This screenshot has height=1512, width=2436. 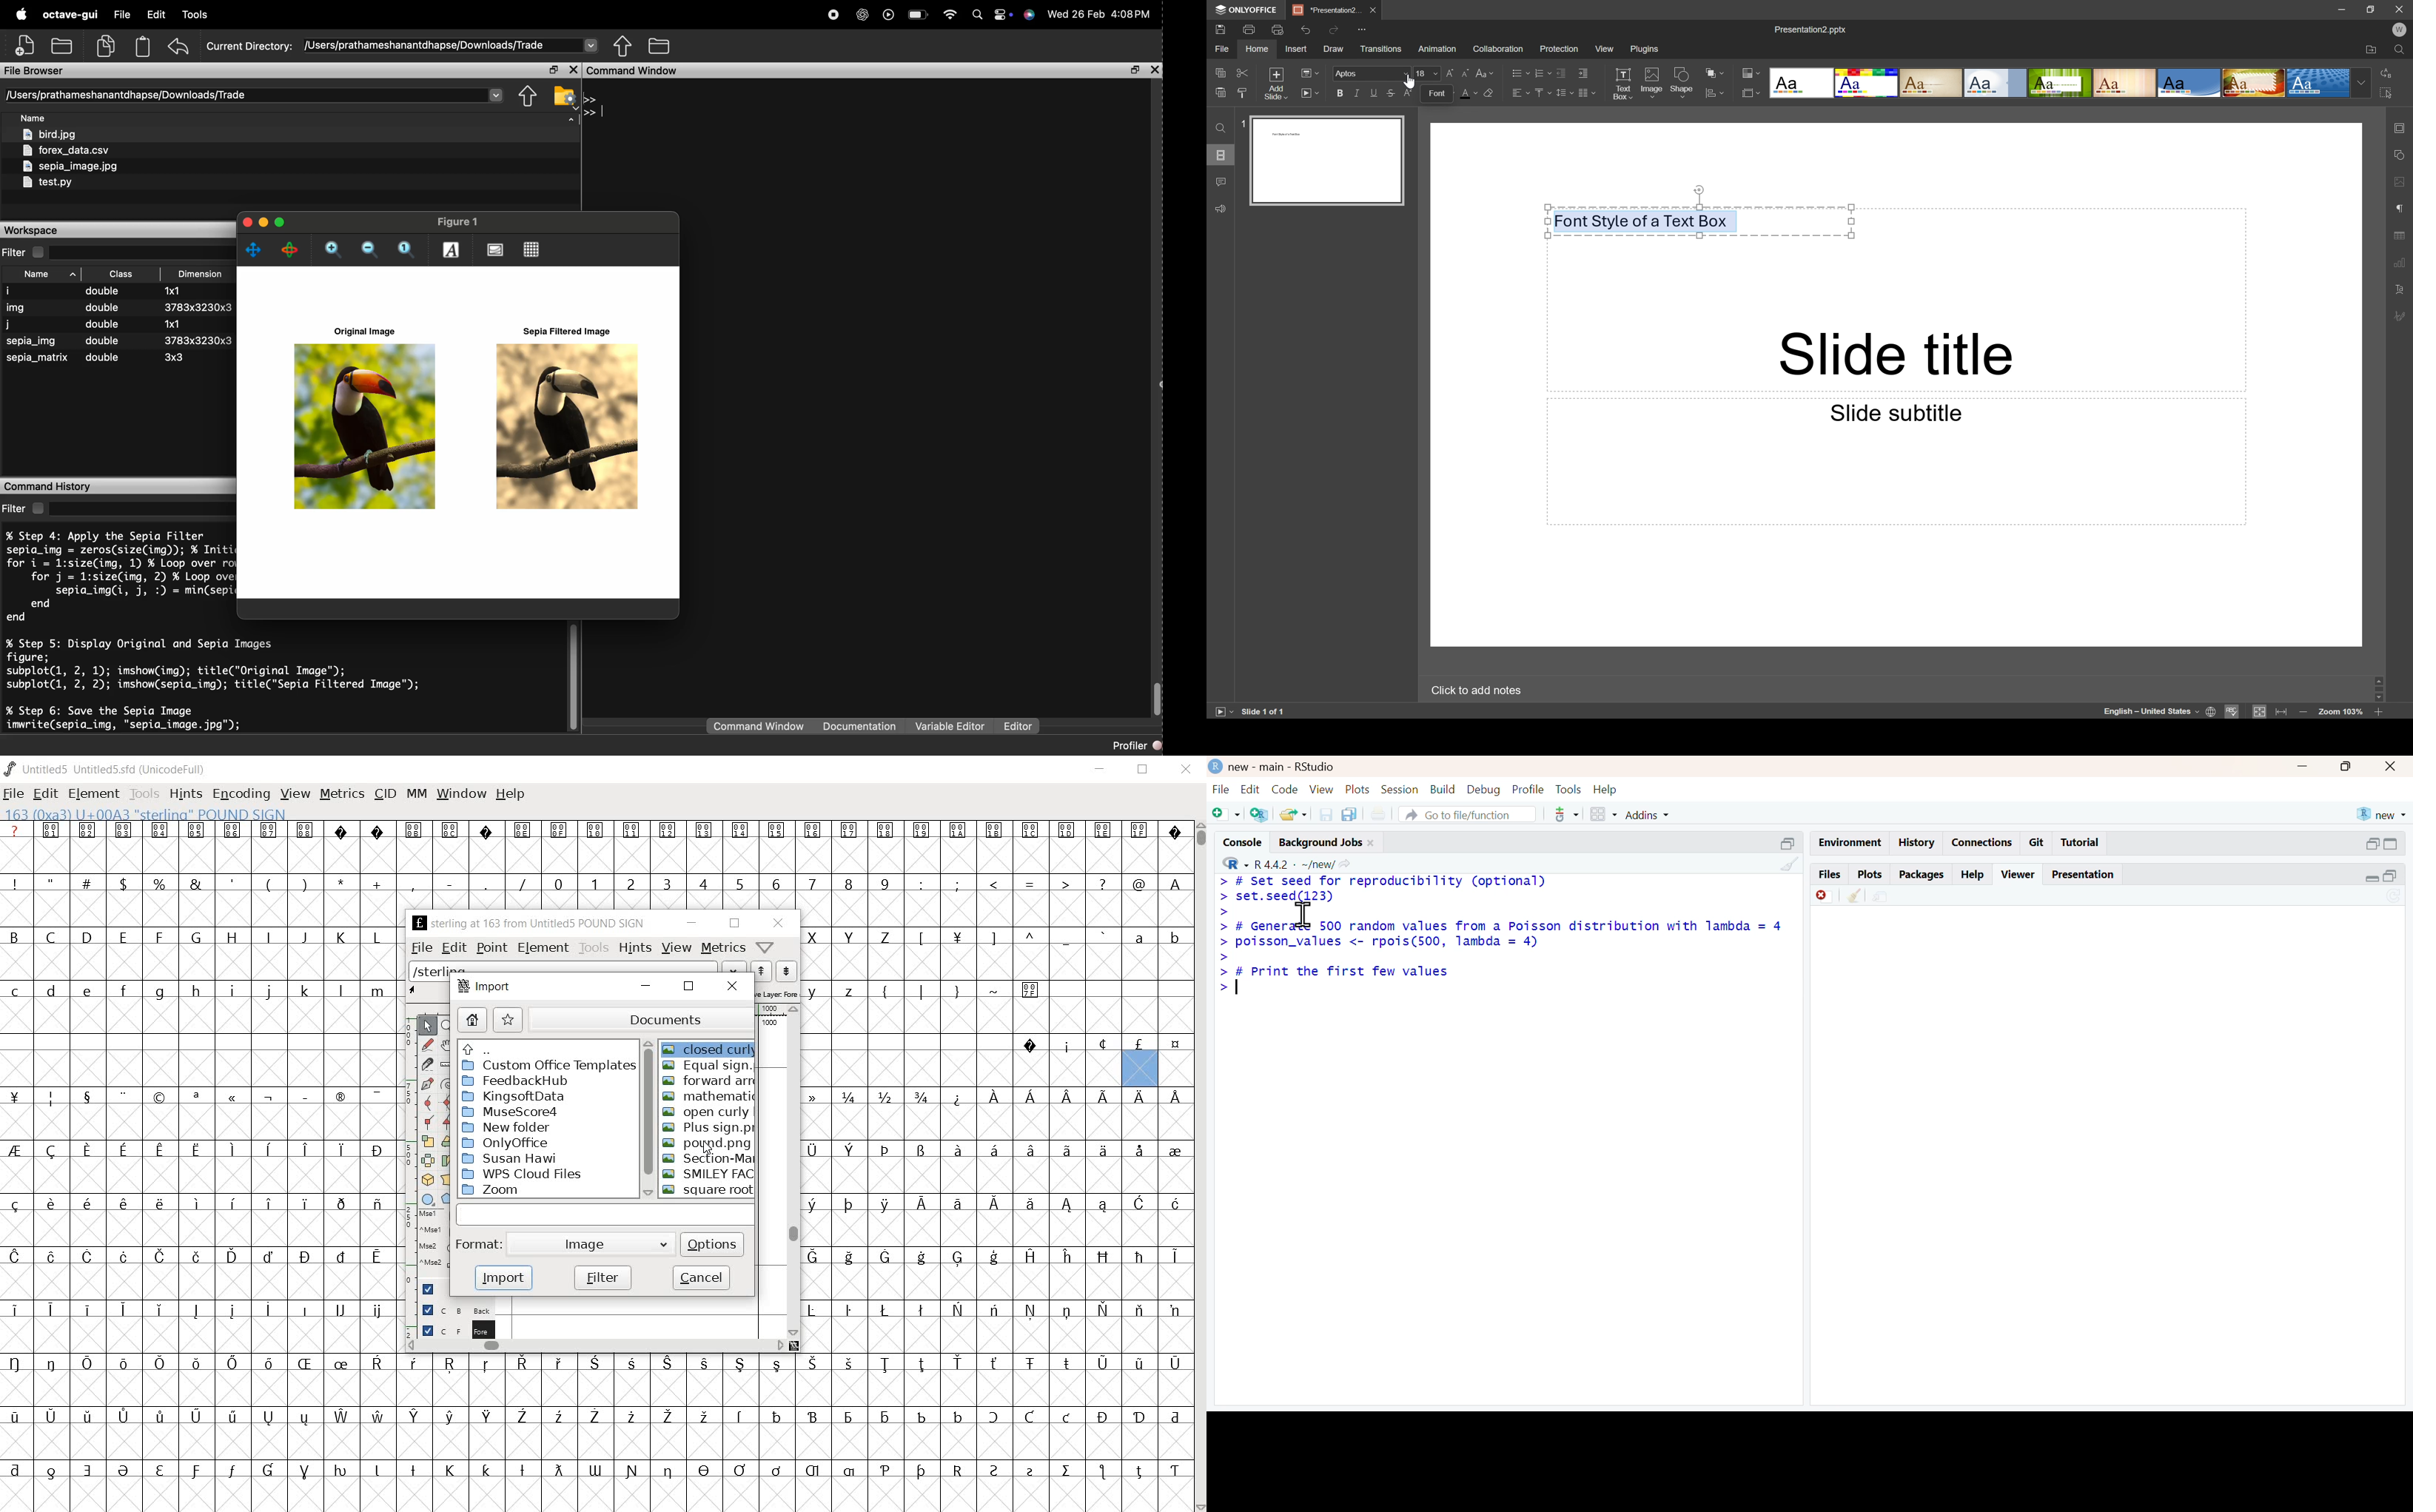 What do you see at coordinates (1570, 789) in the screenshot?
I see `tools` at bounding box center [1570, 789].